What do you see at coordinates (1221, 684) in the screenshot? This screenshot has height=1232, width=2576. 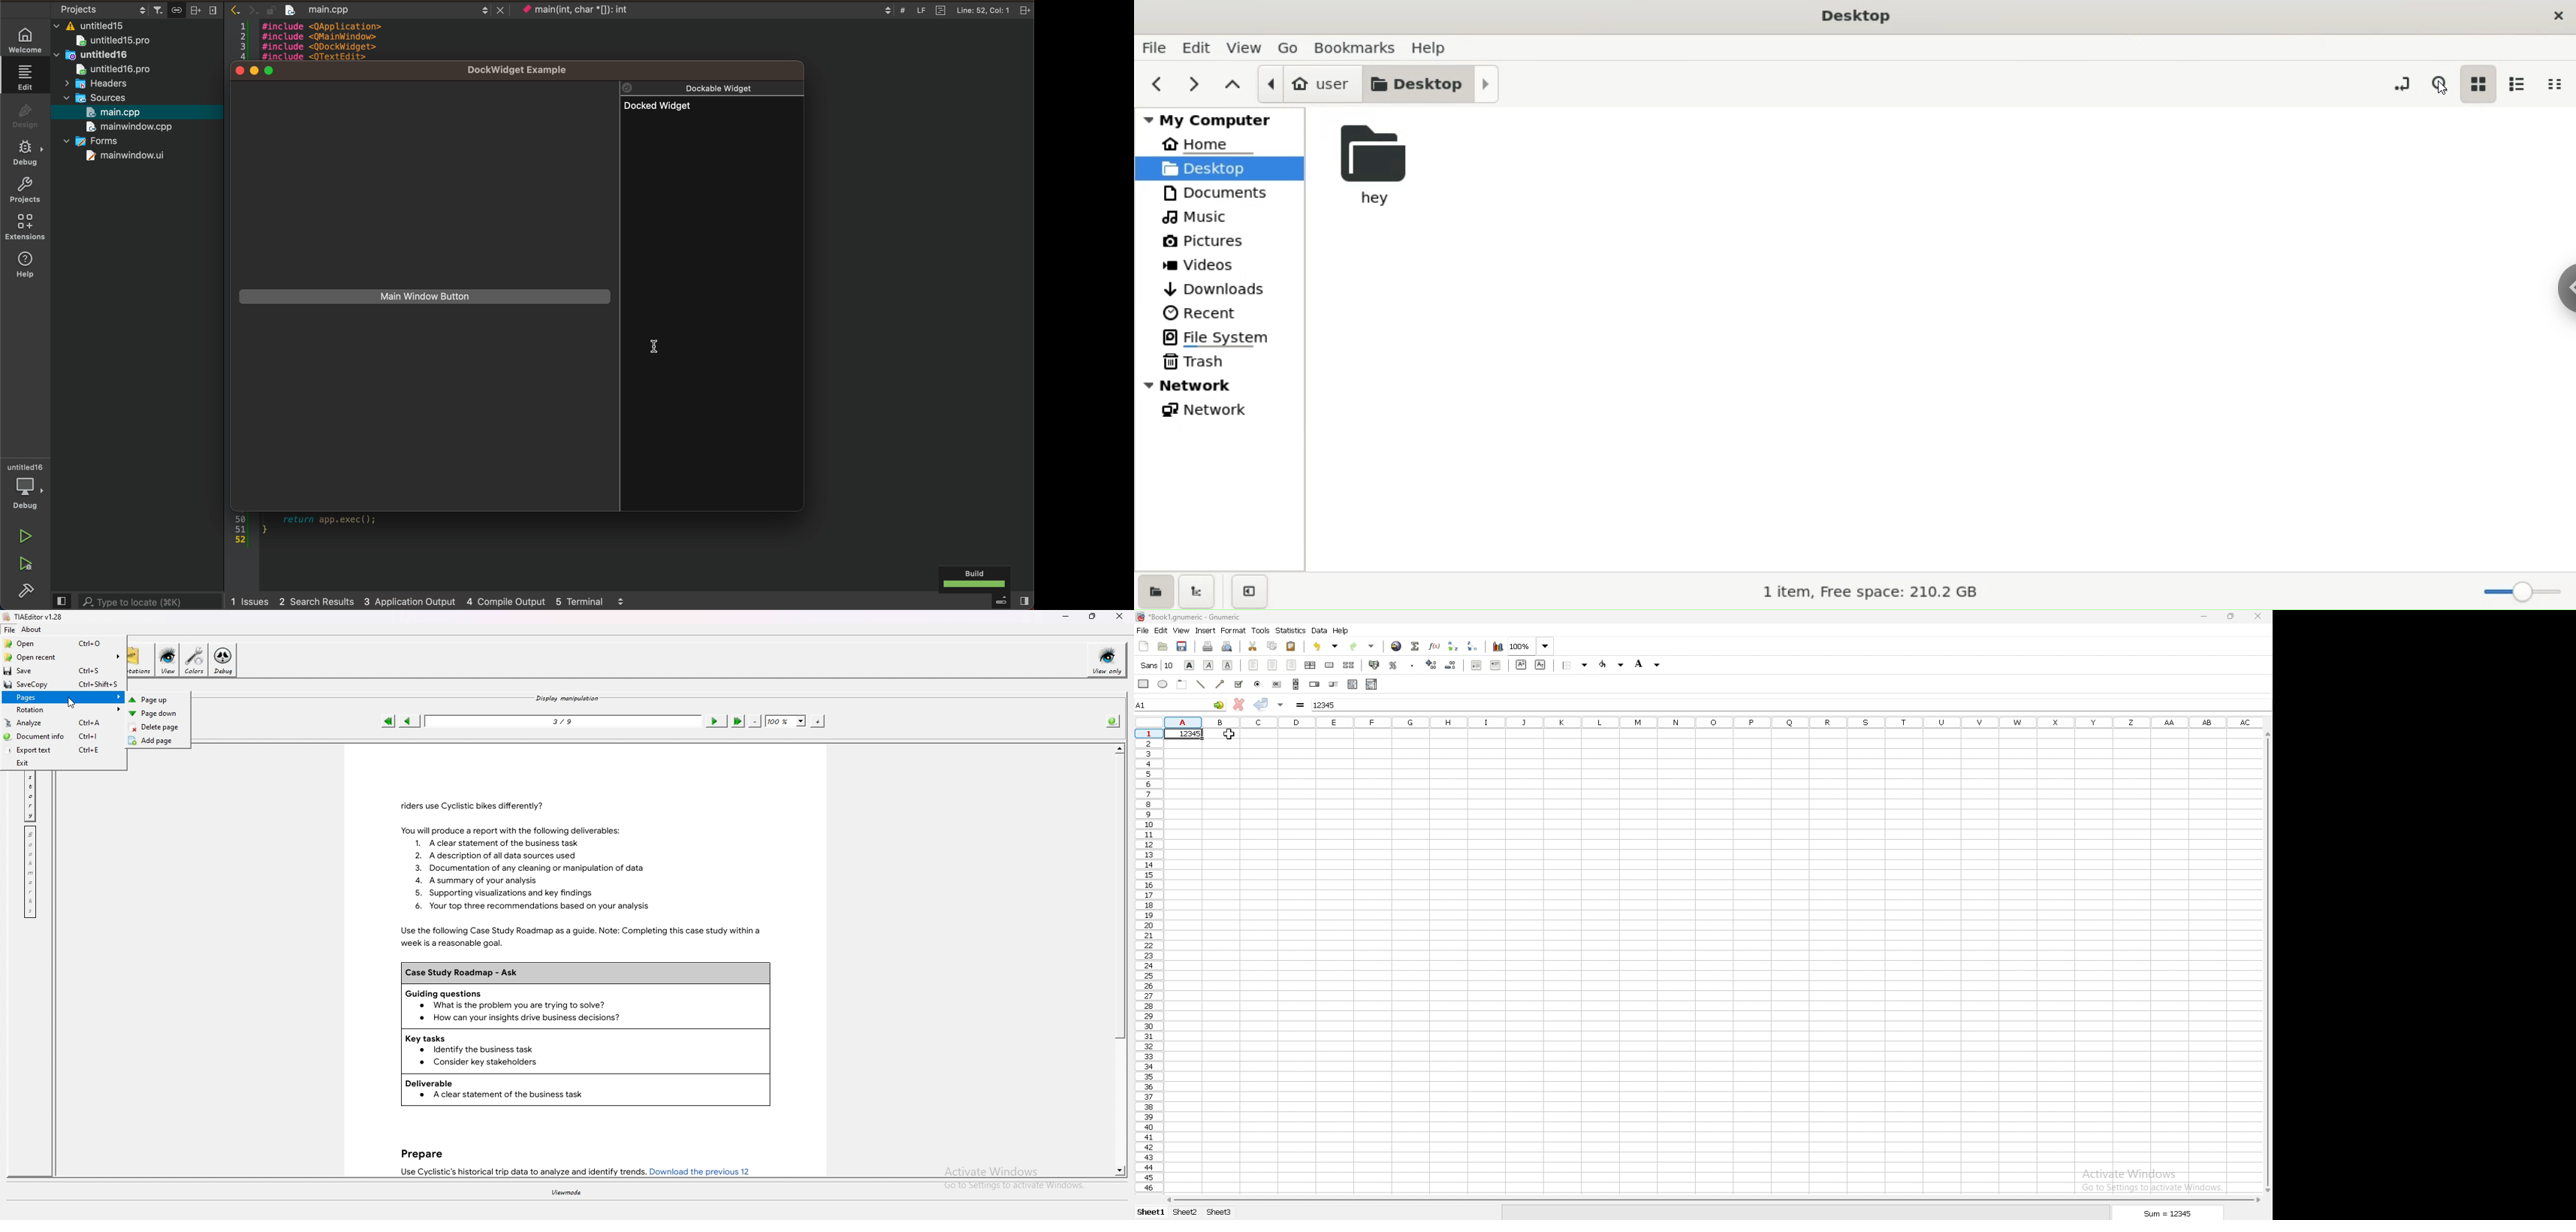 I see `arrowed line` at bounding box center [1221, 684].